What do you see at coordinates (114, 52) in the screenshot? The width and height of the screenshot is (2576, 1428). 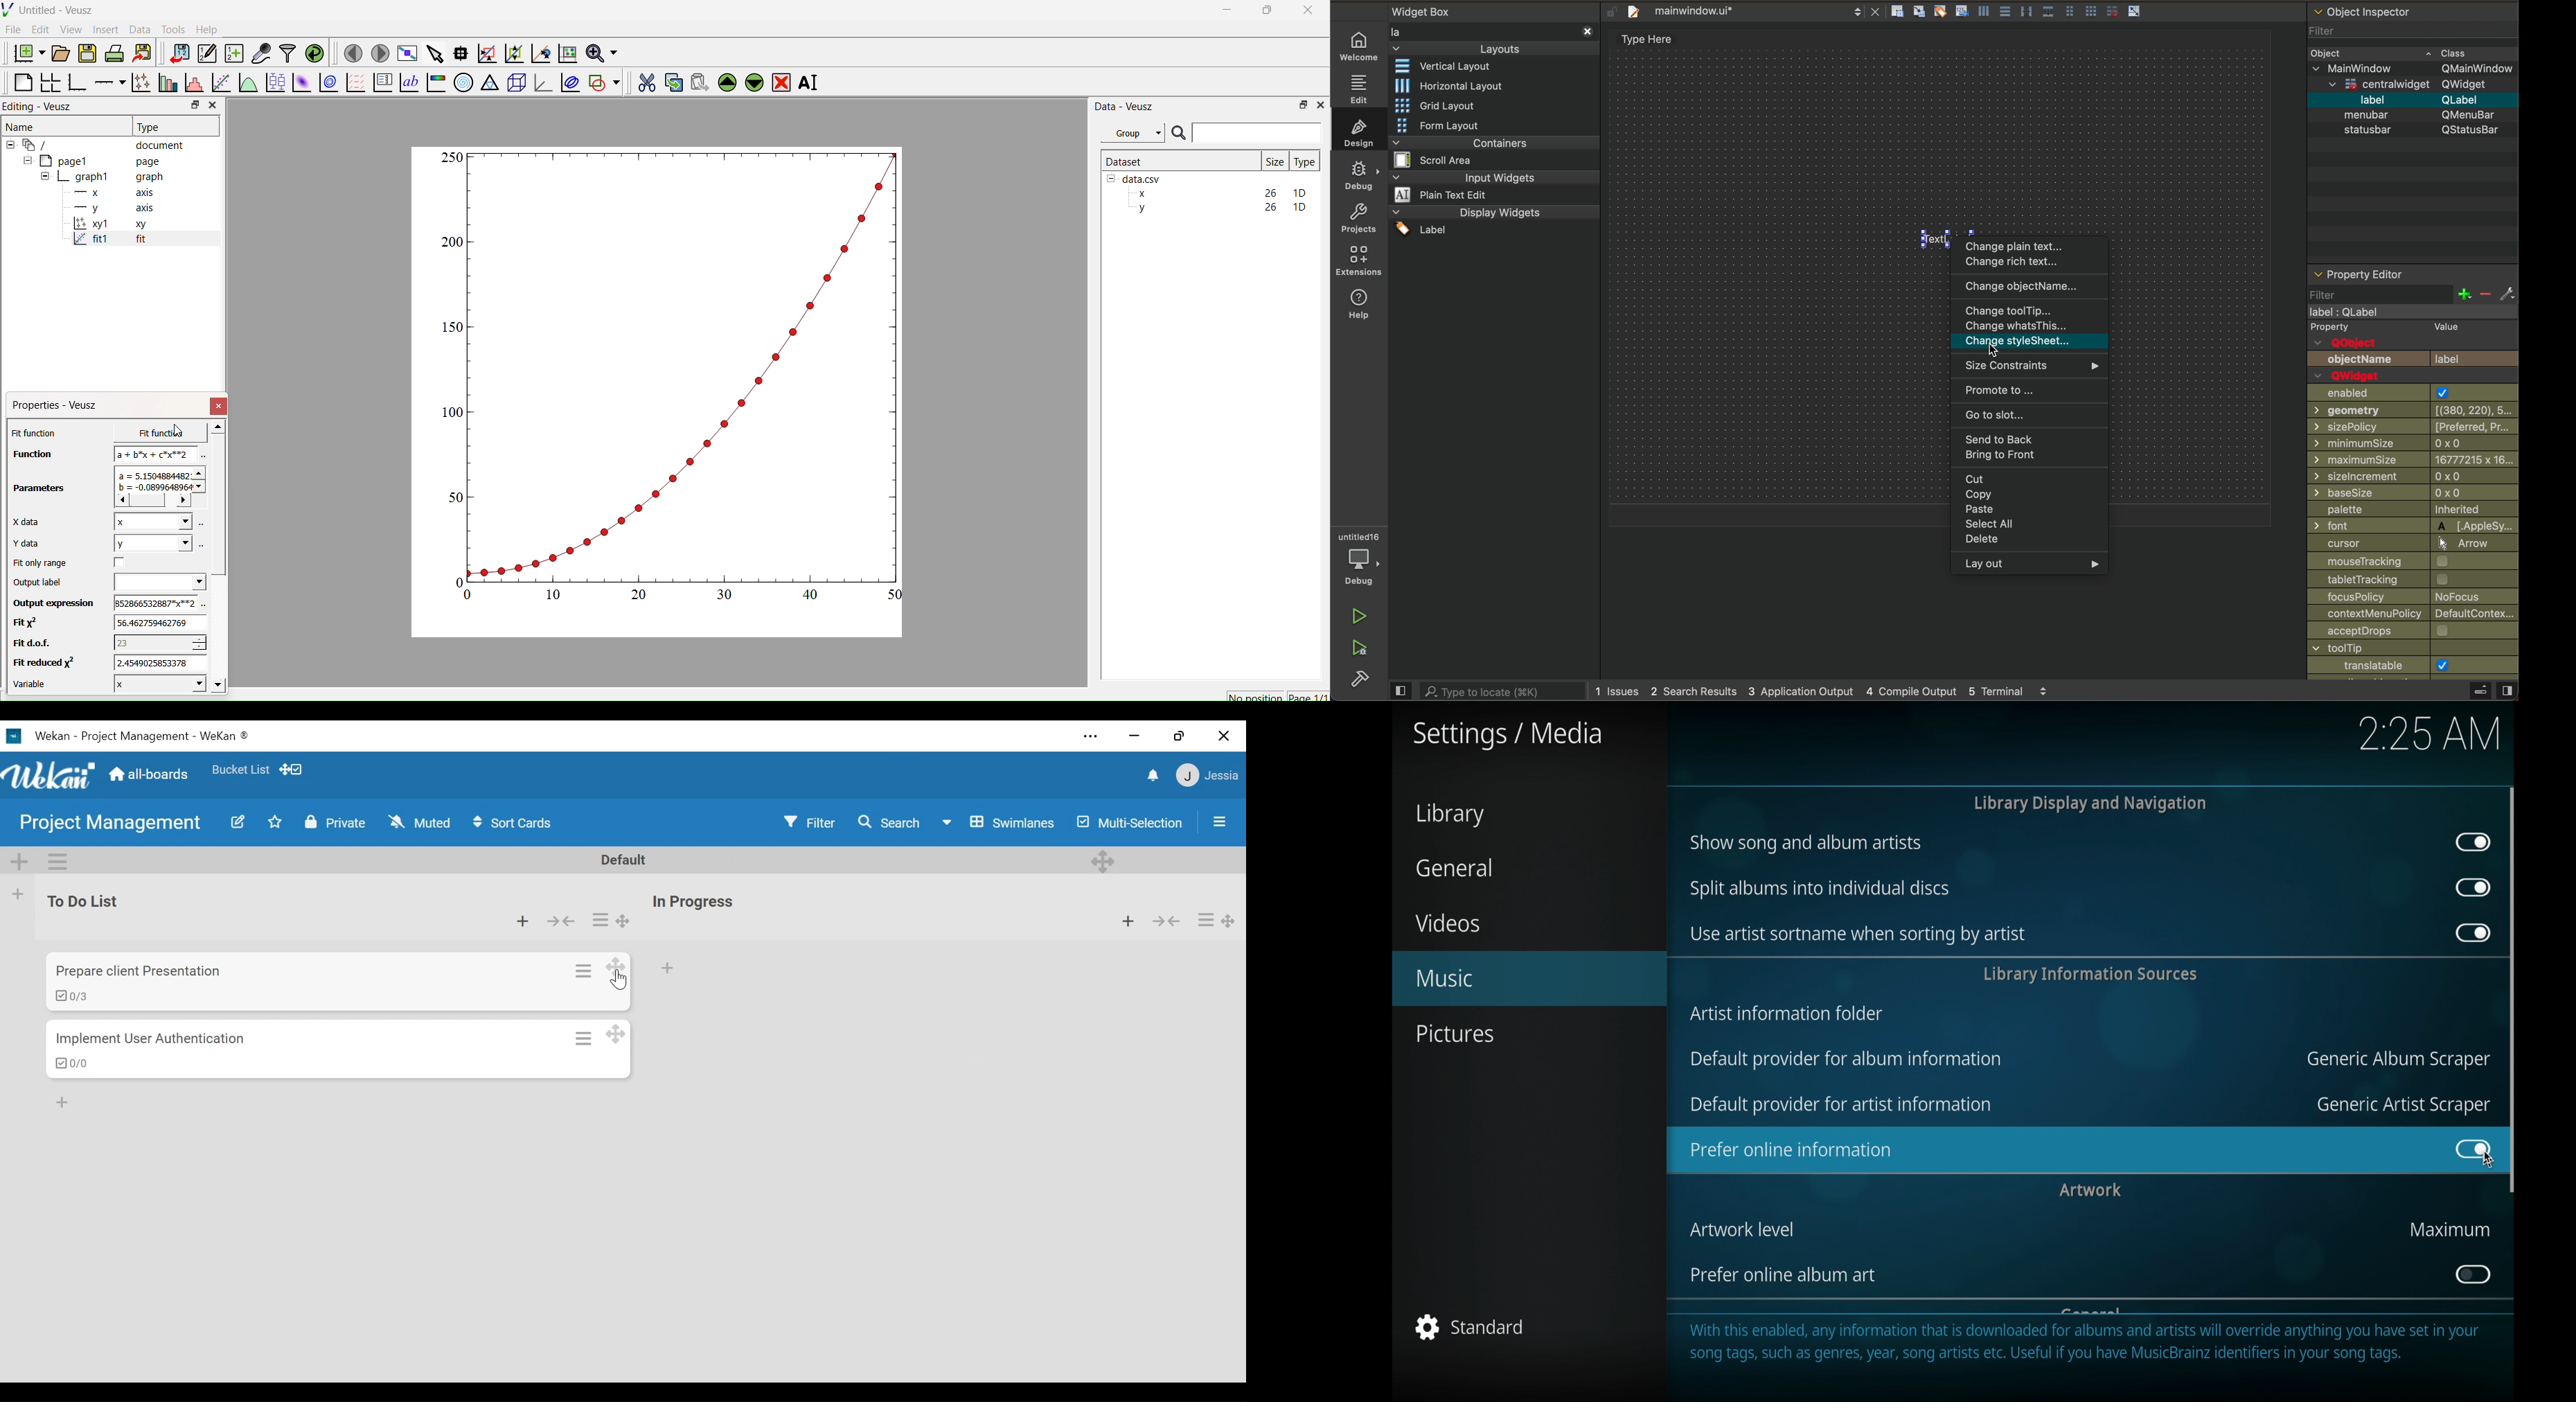 I see `Print the document` at bounding box center [114, 52].